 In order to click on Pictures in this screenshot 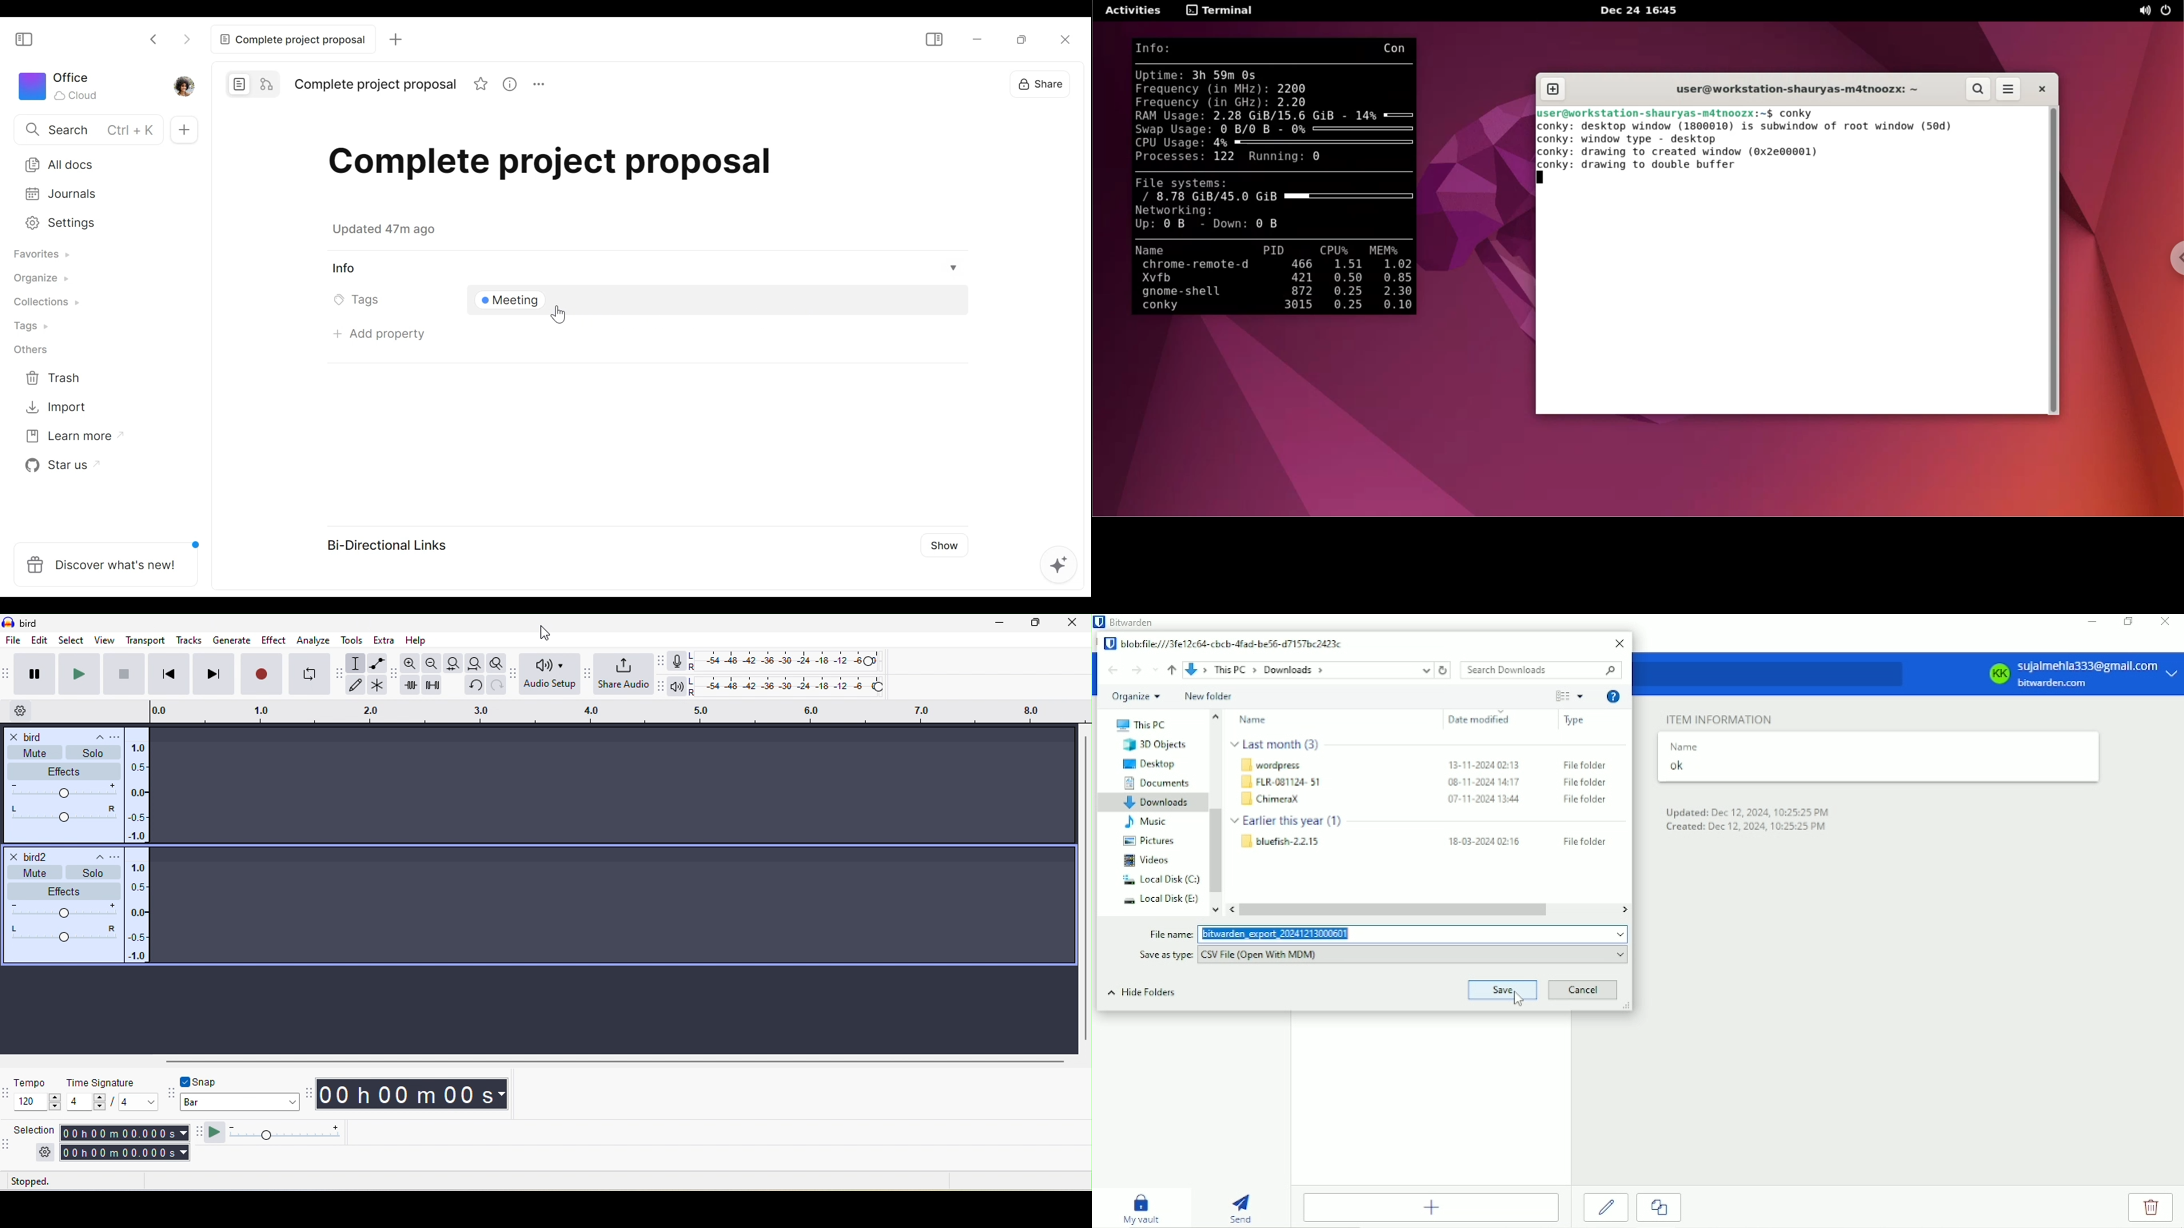, I will do `click(1148, 840)`.